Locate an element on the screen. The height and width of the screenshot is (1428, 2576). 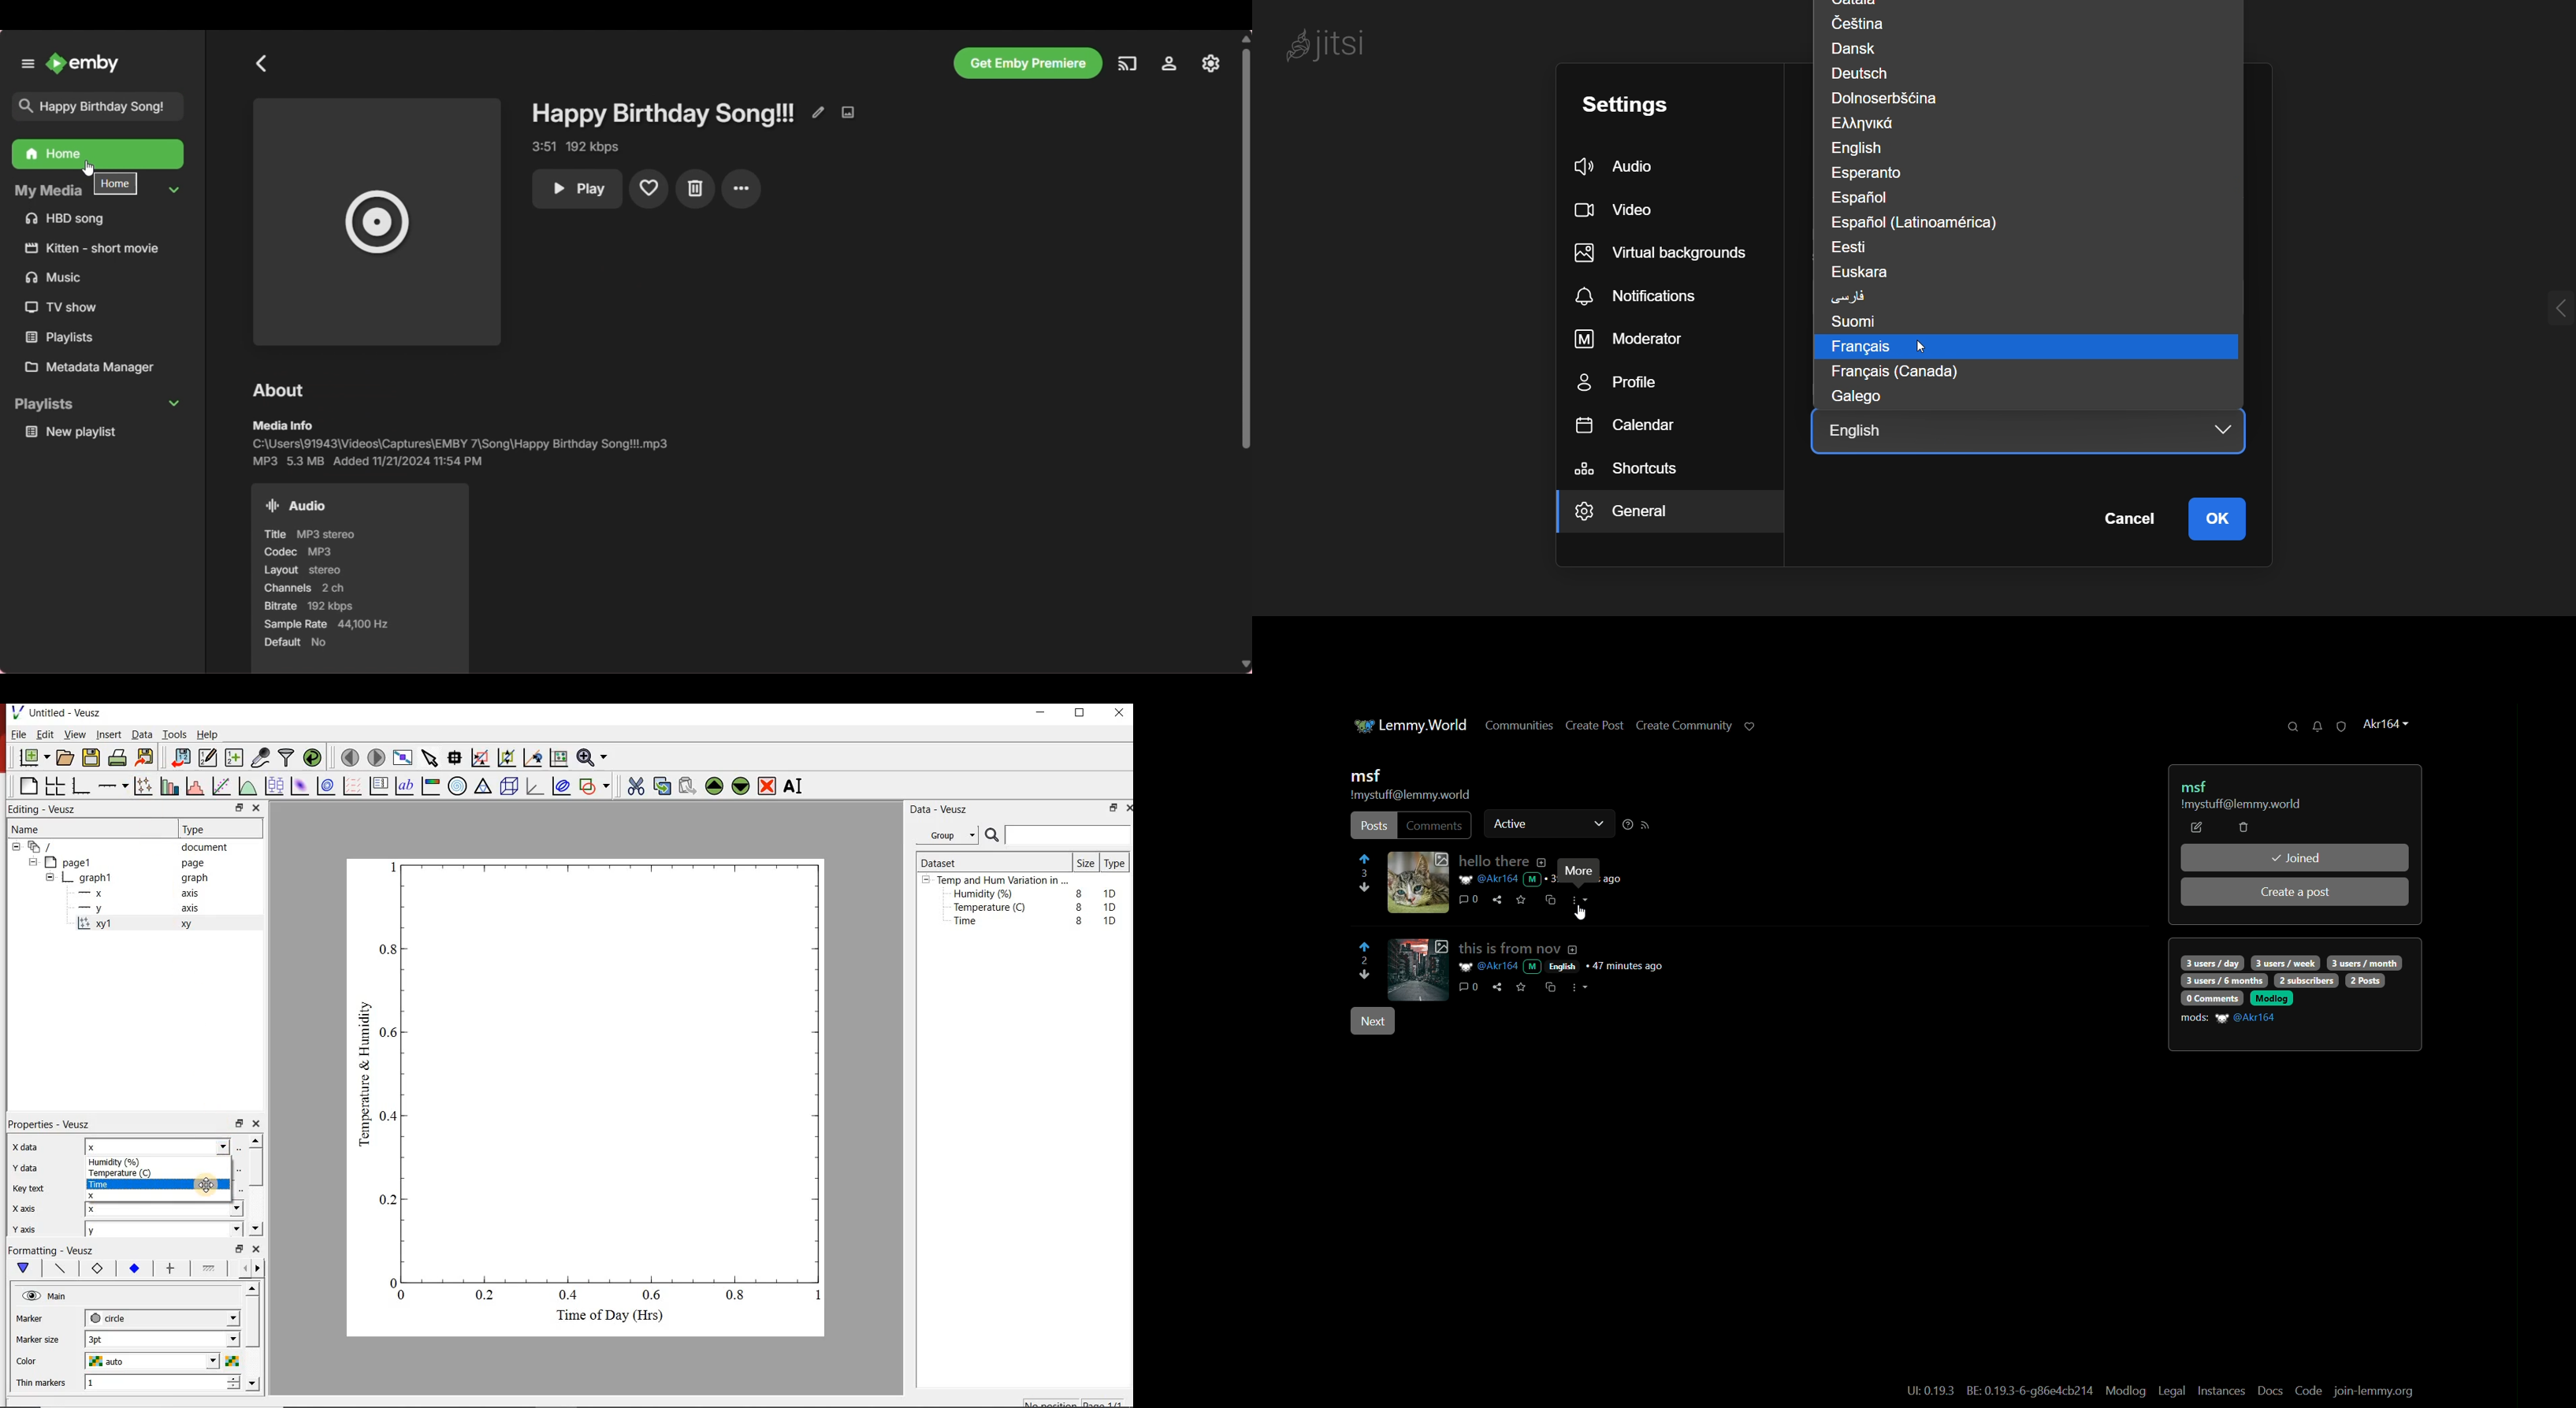
y is located at coordinates (103, 908).